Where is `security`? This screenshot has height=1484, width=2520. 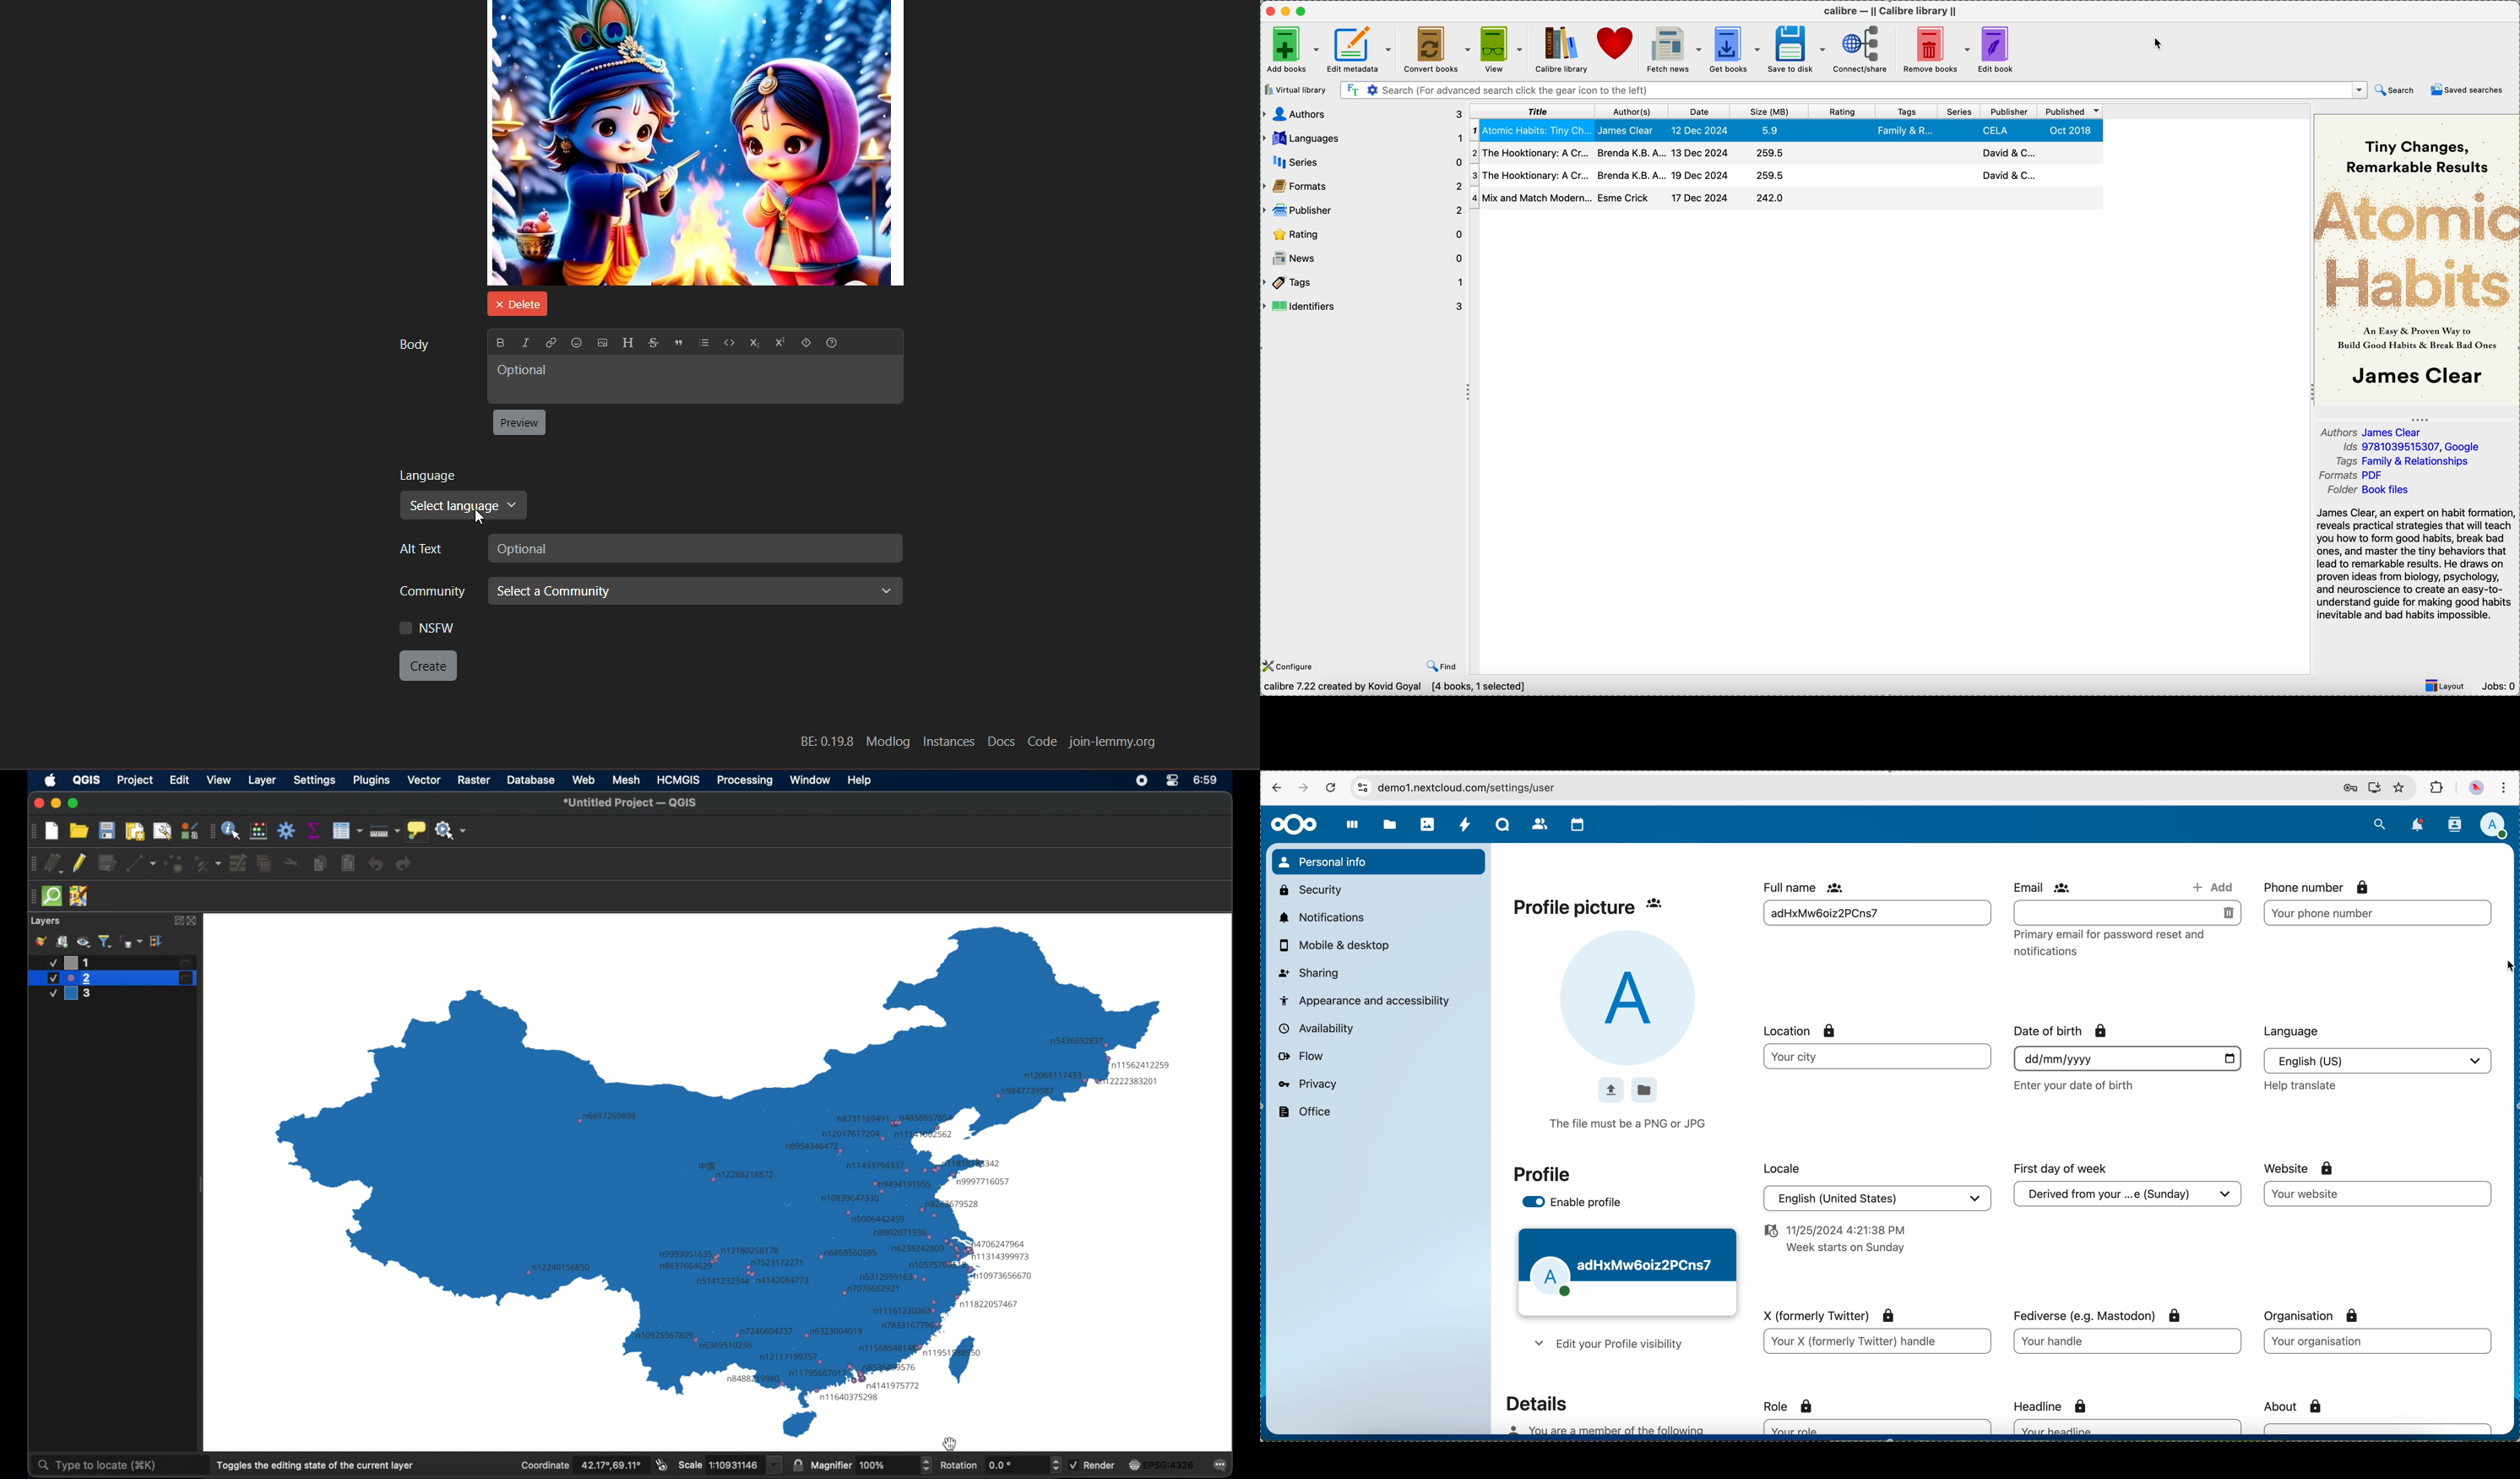
security is located at coordinates (1310, 889).